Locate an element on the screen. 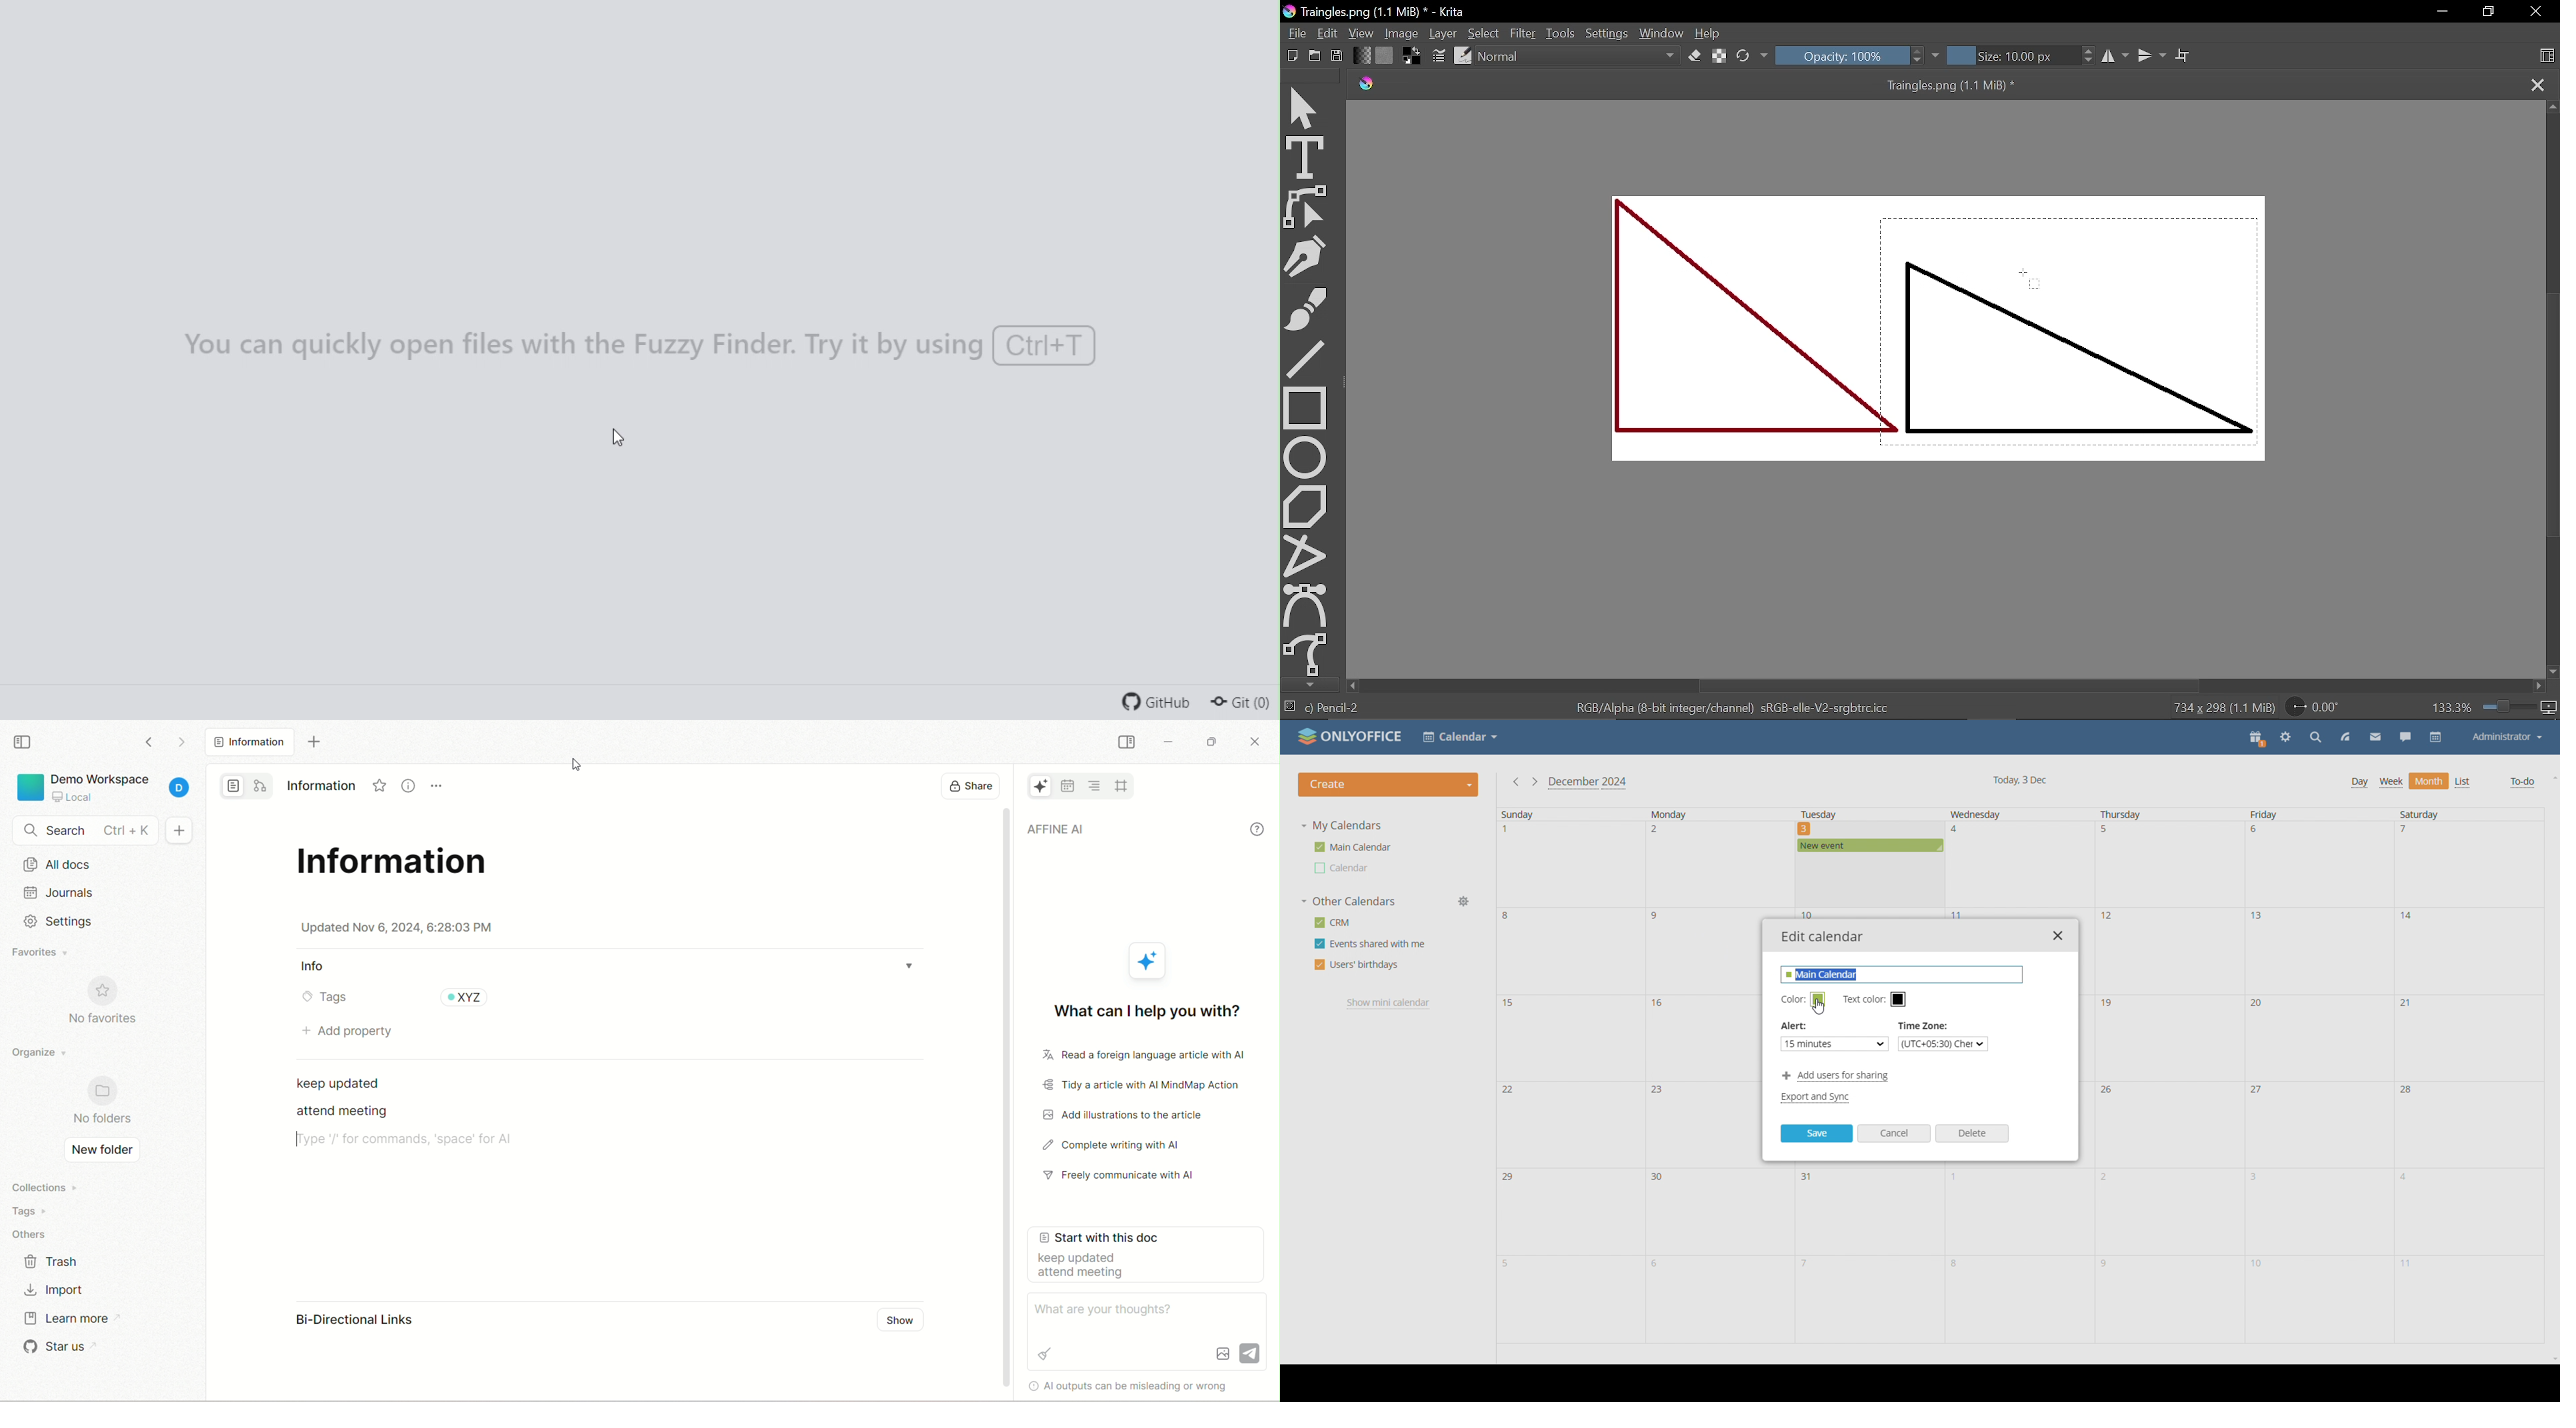 This screenshot has width=2576, height=1428. date is located at coordinates (1571, 953).